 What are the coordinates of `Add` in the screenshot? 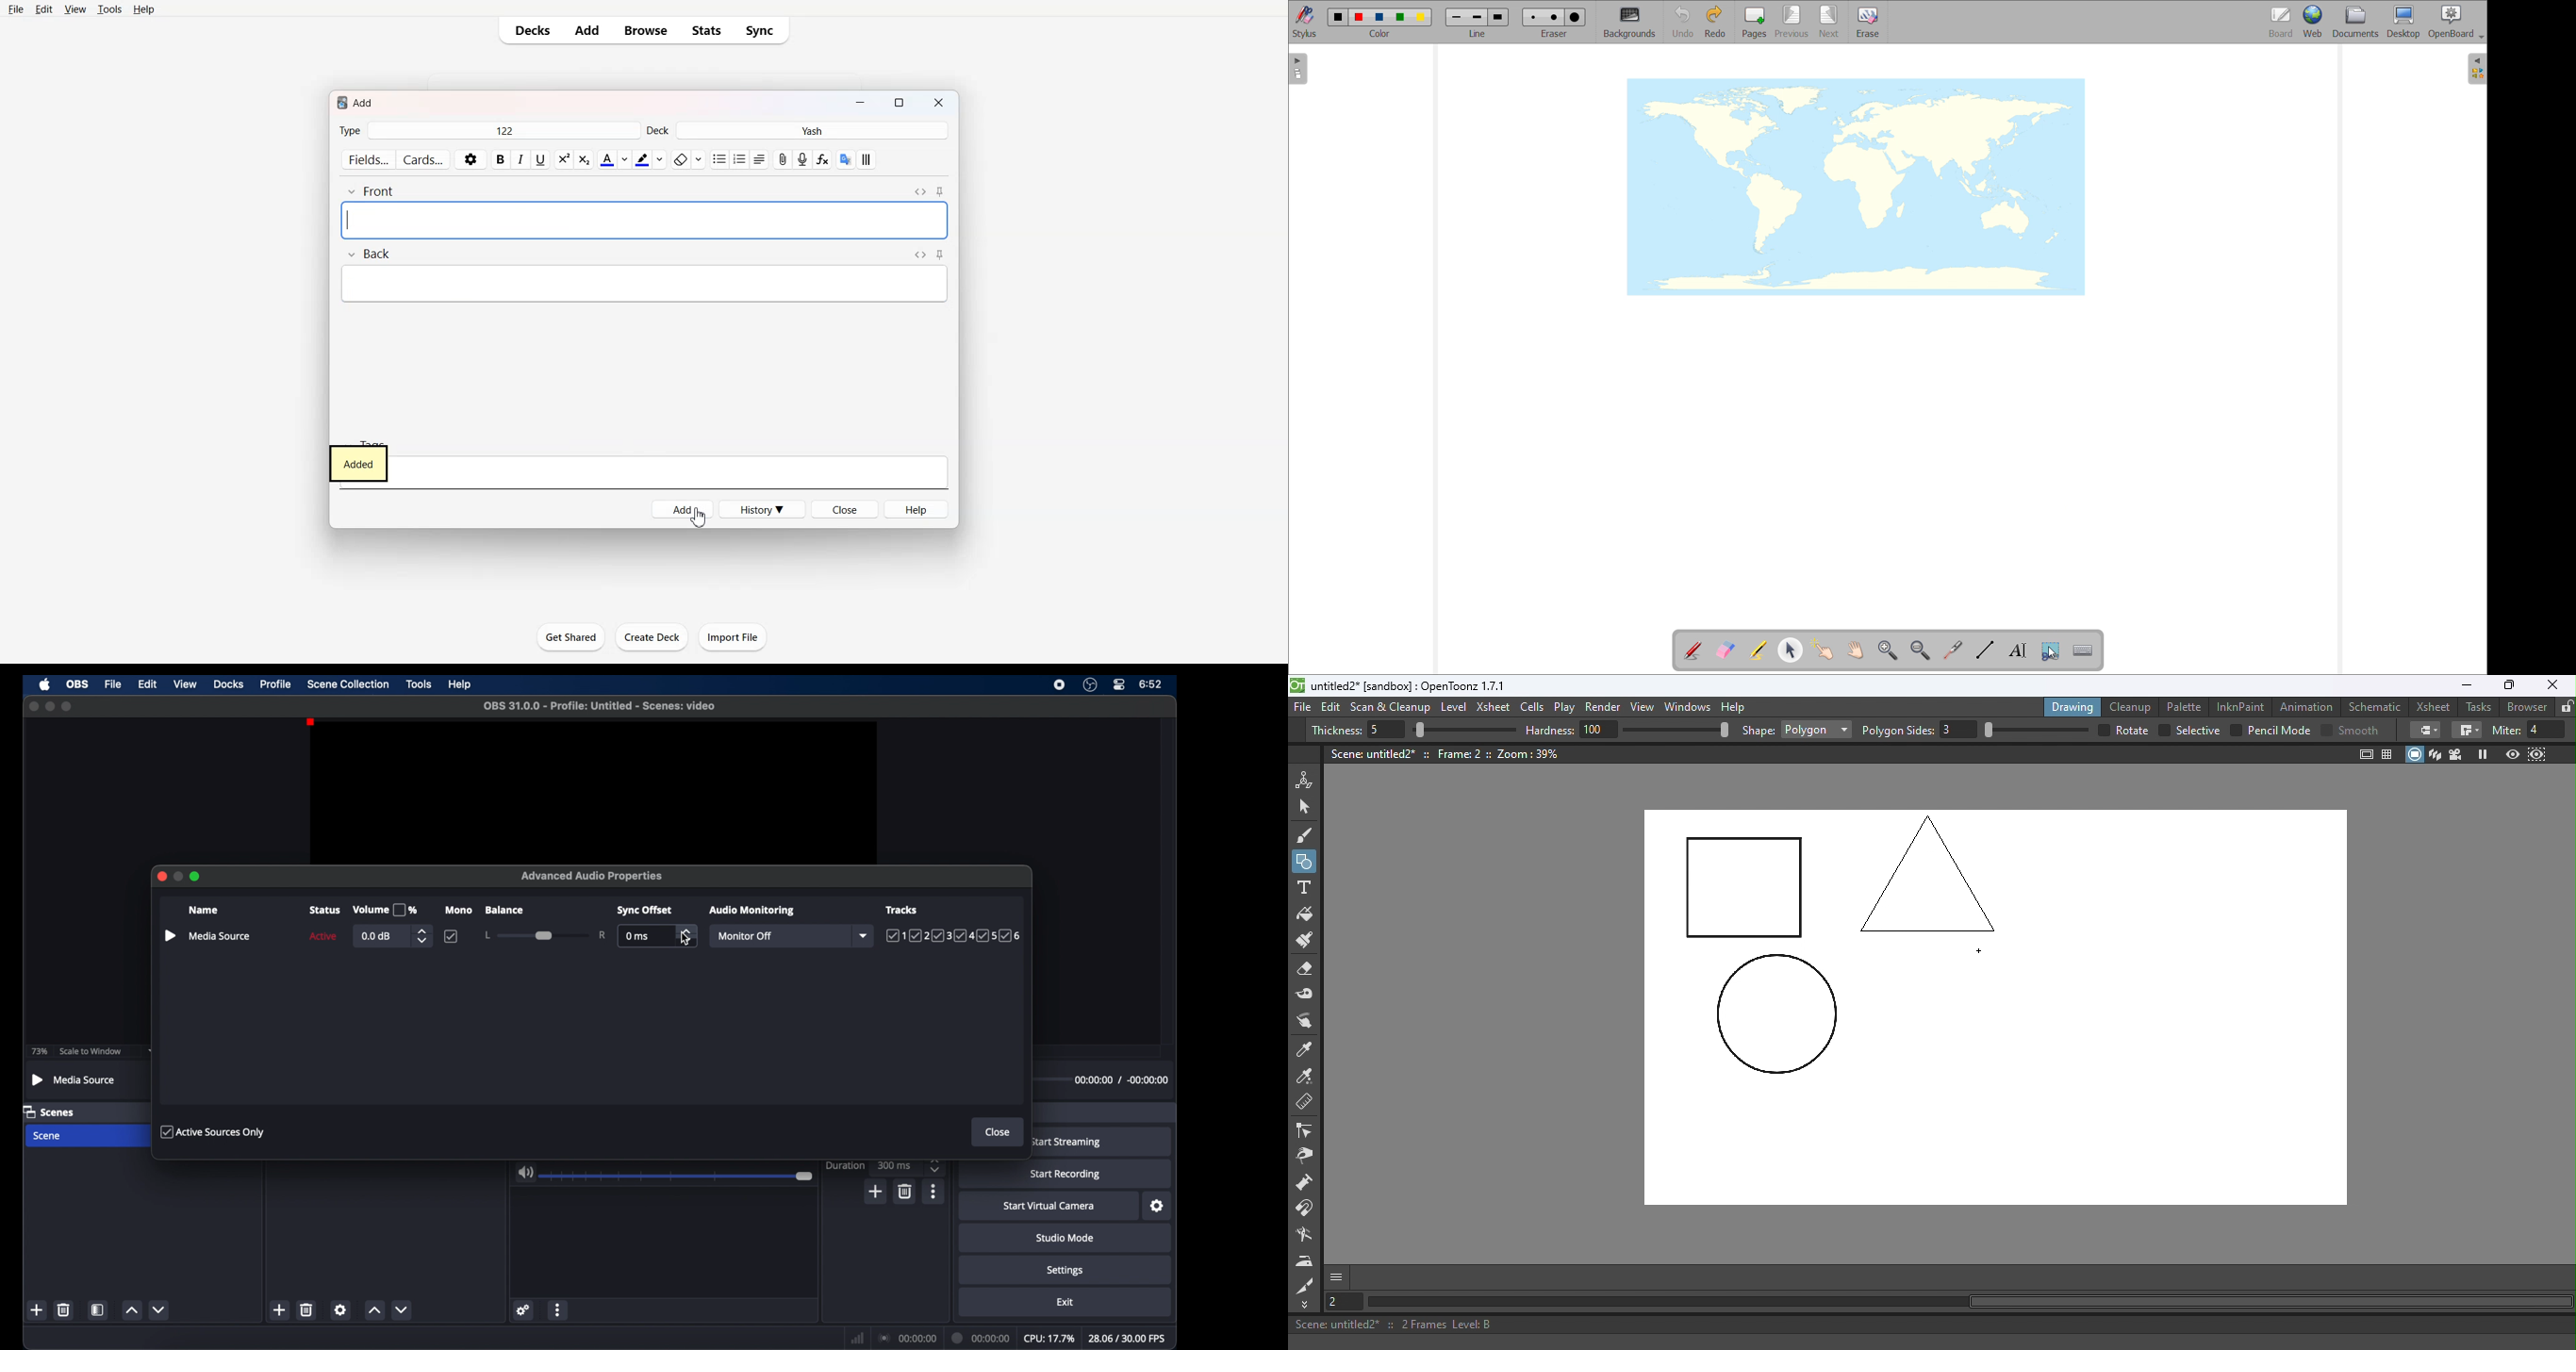 It's located at (587, 30).